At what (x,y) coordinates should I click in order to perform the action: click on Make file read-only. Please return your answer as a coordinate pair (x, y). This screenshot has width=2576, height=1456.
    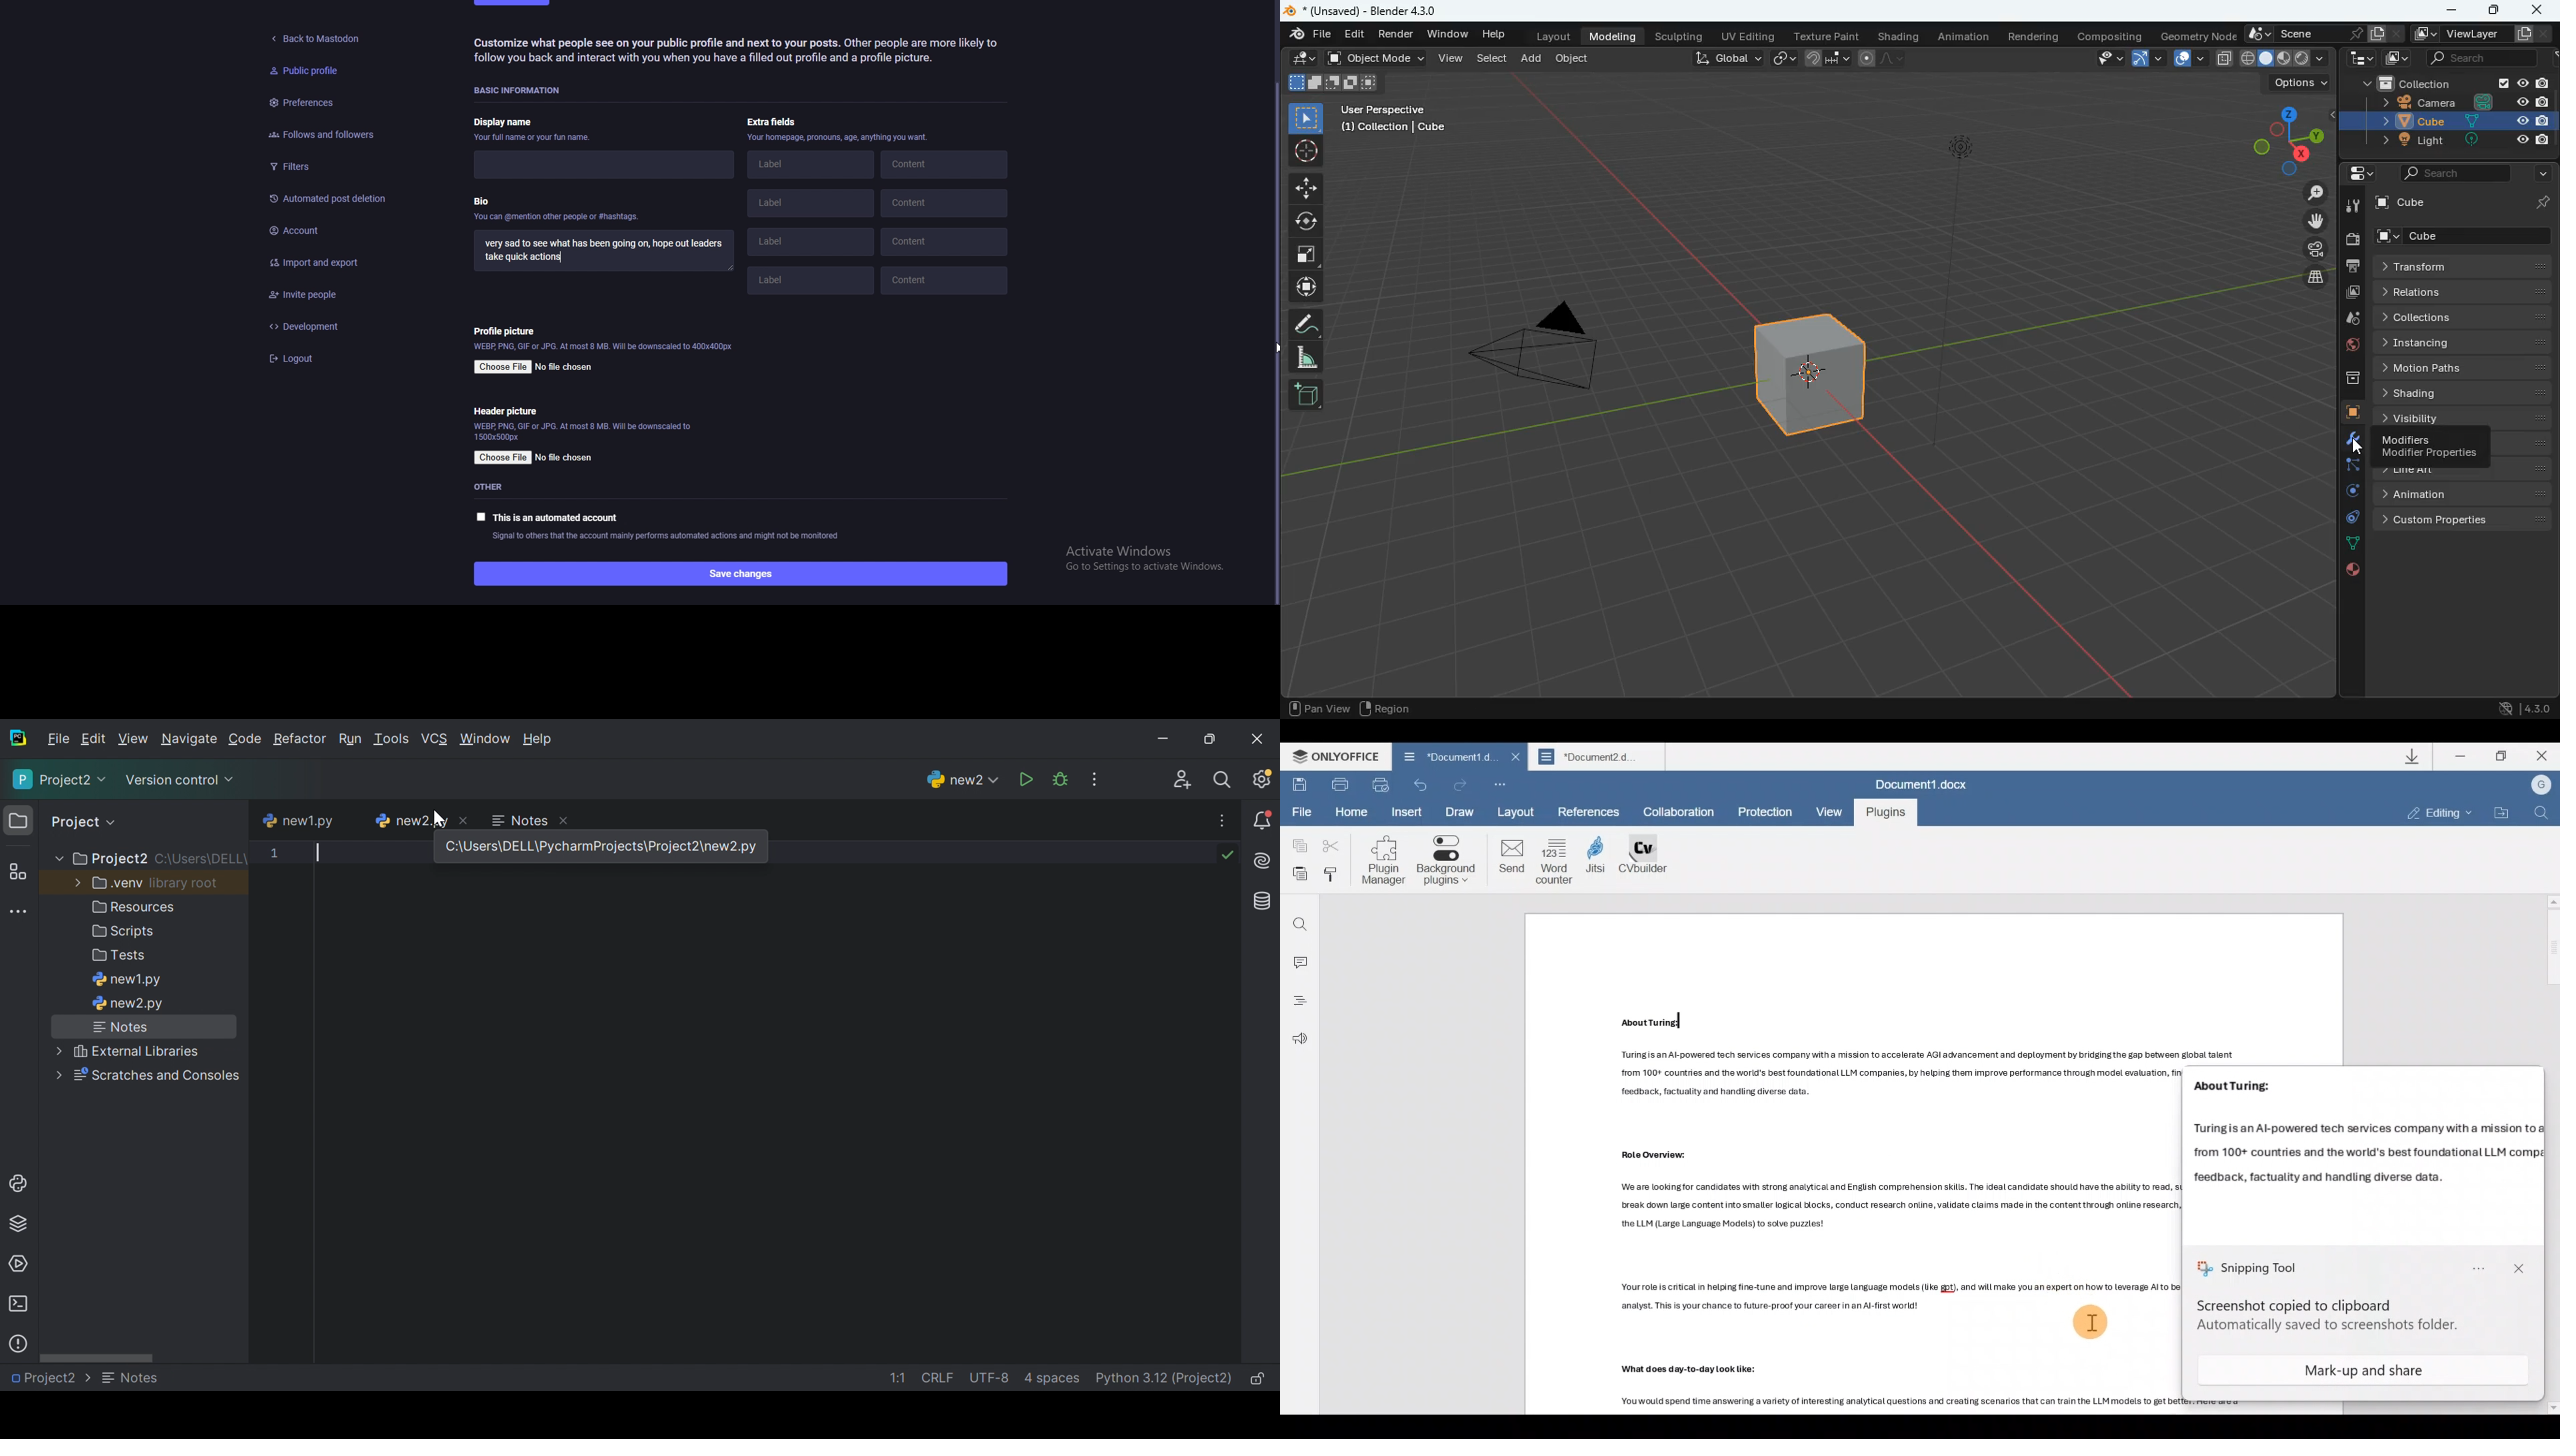
    Looking at the image, I should click on (1259, 1380).